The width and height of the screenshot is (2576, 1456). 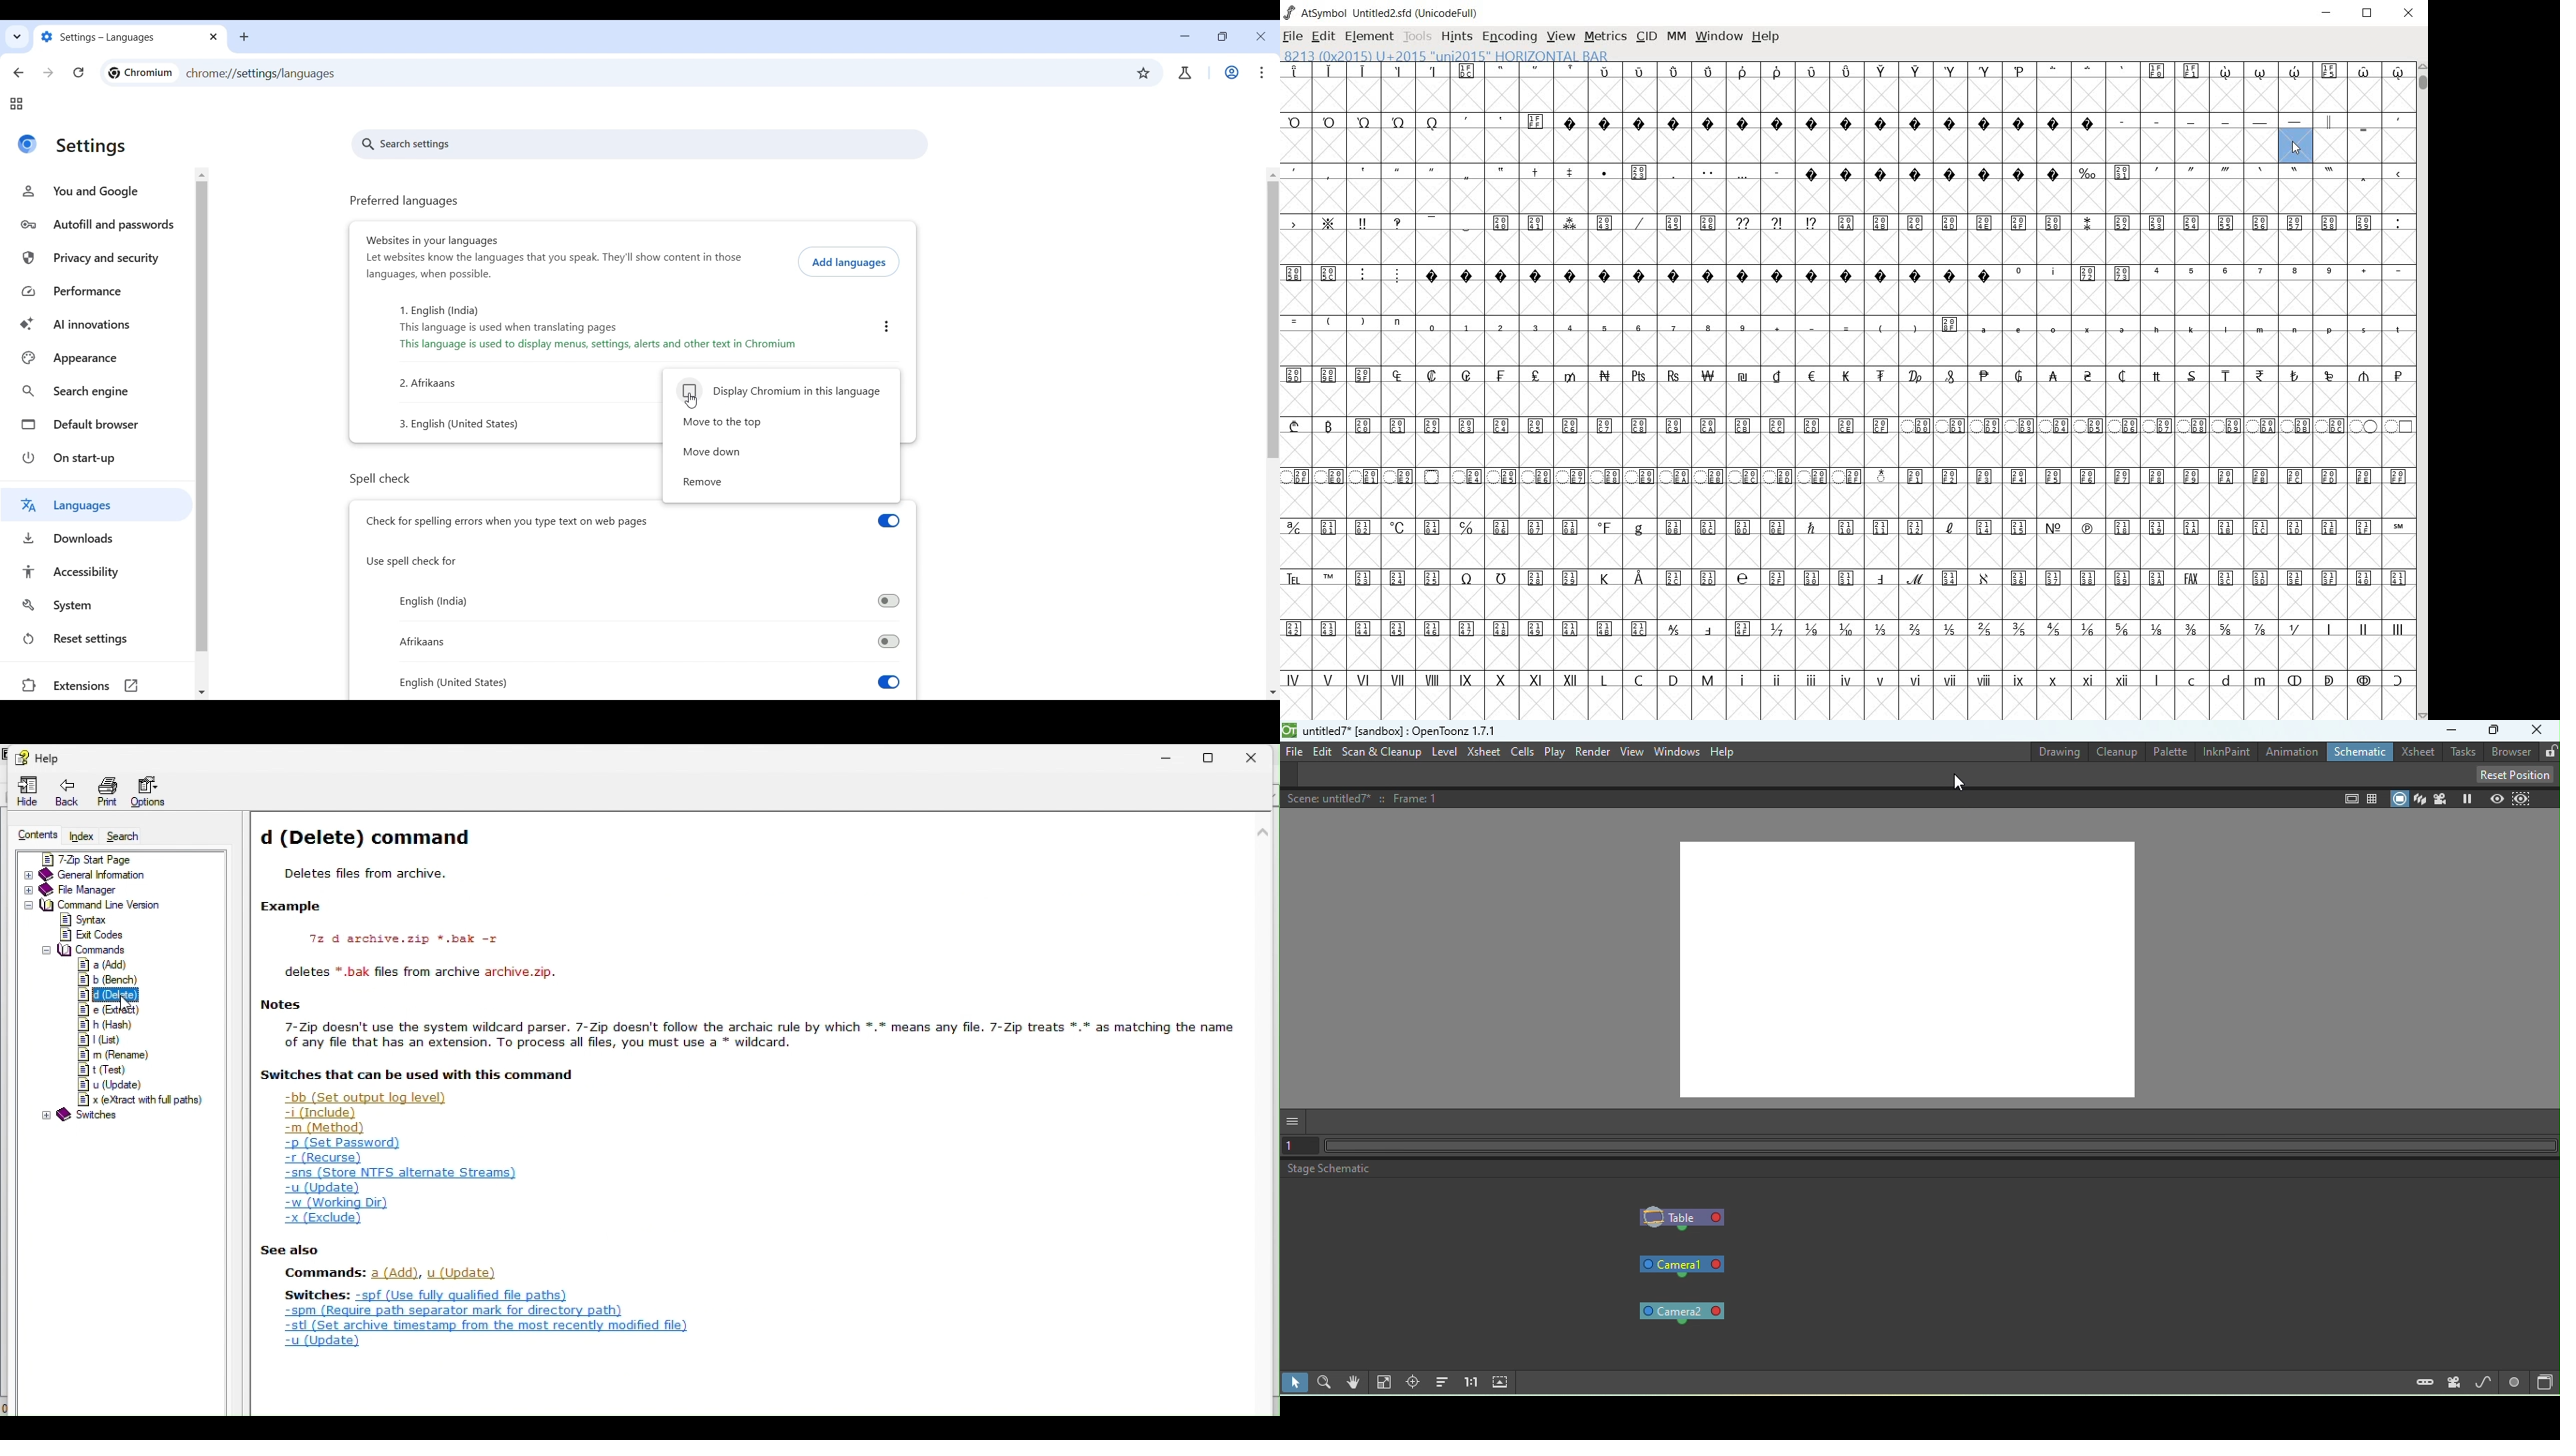 I want to click on Show interface in a smaller tab, so click(x=1219, y=39).